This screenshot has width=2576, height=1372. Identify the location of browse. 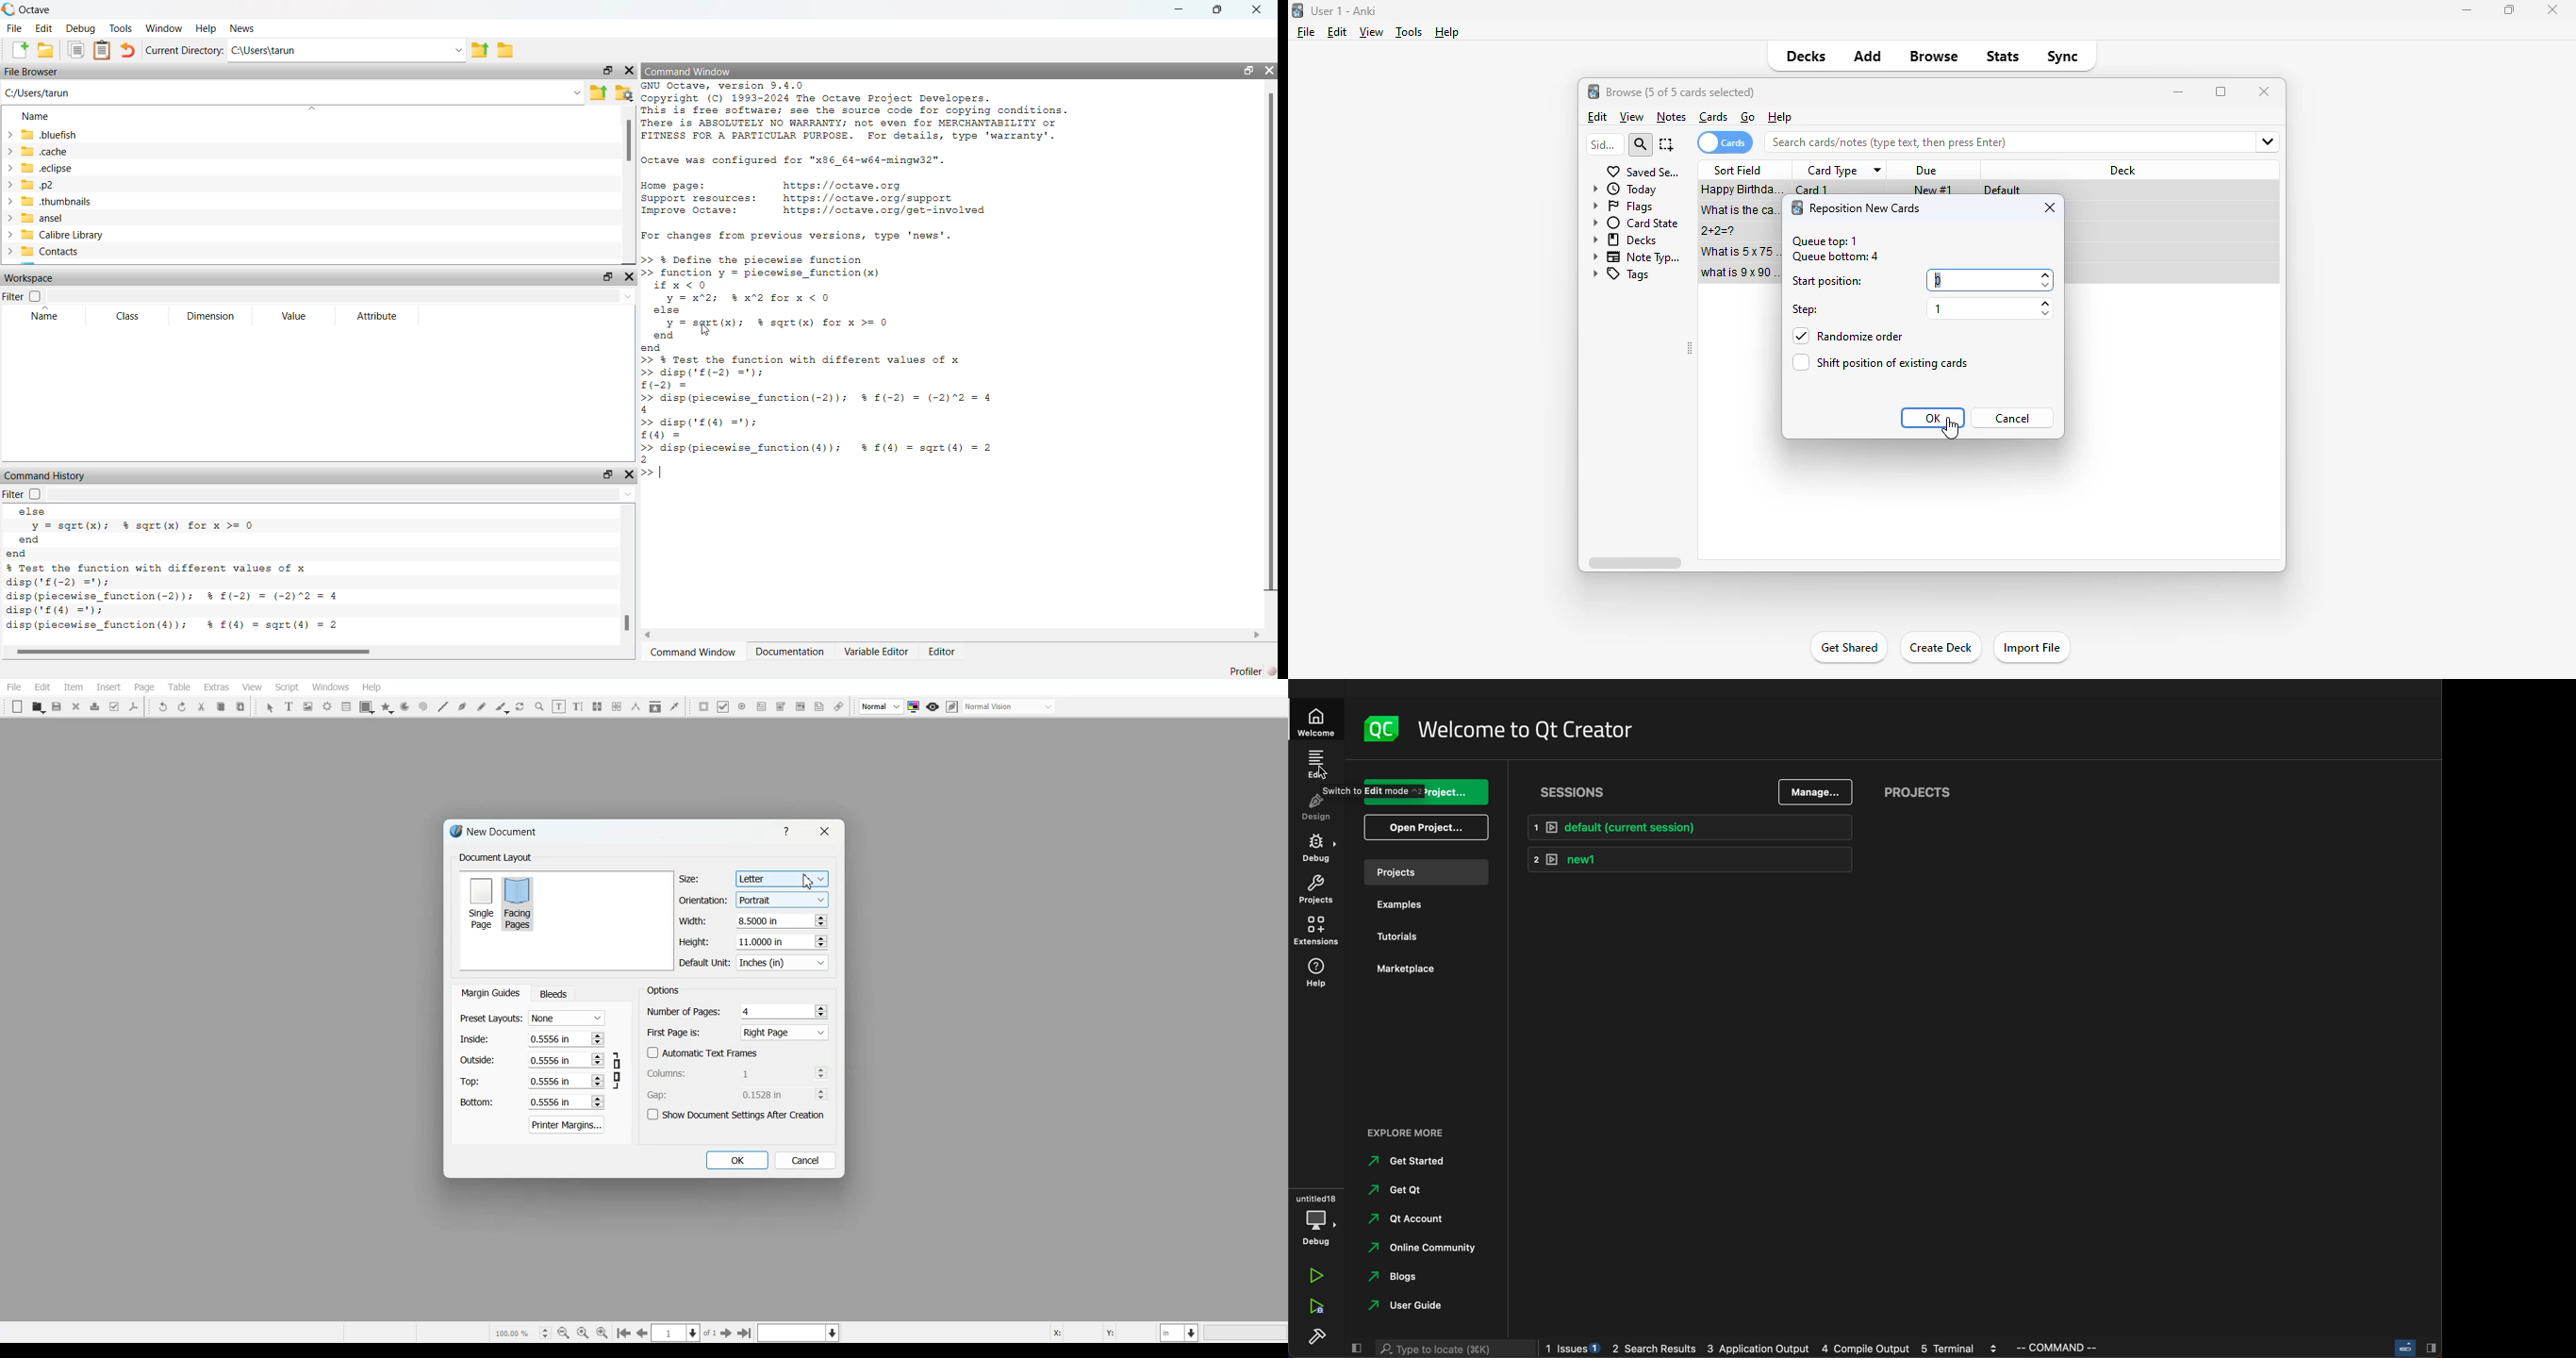
(1934, 56).